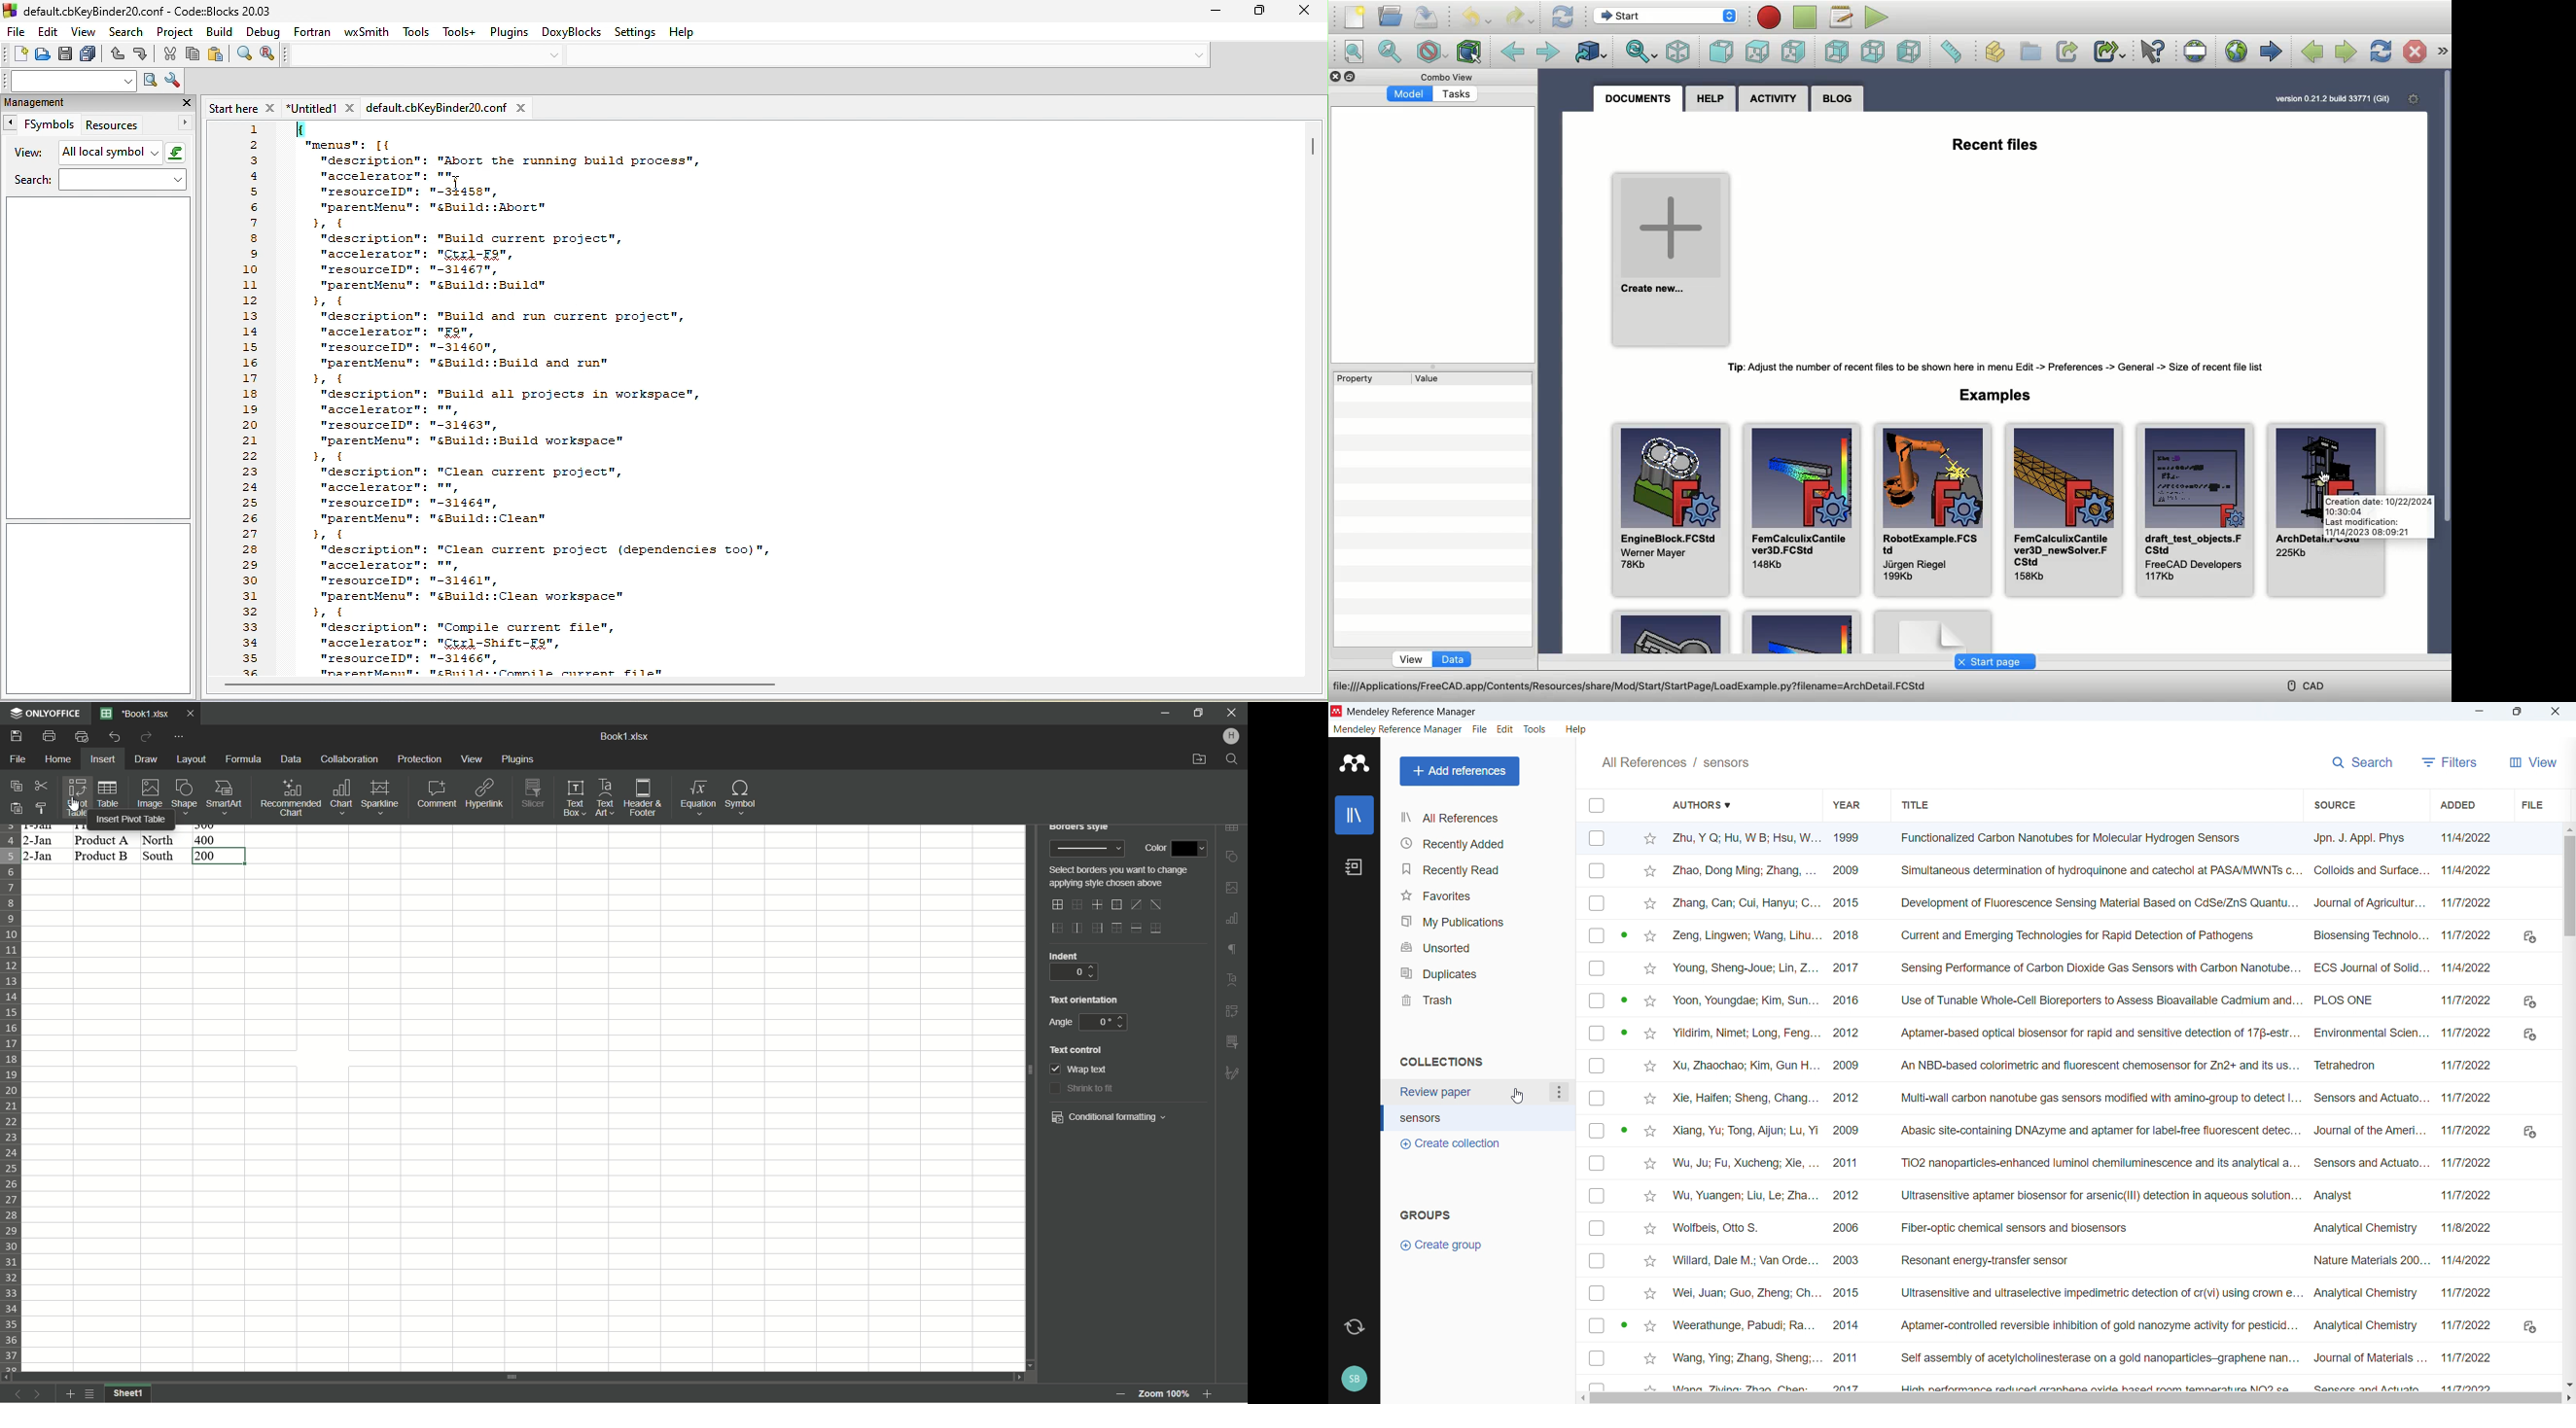 This screenshot has height=1428, width=2576. What do you see at coordinates (96, 358) in the screenshot?
I see `sidebar` at bounding box center [96, 358].